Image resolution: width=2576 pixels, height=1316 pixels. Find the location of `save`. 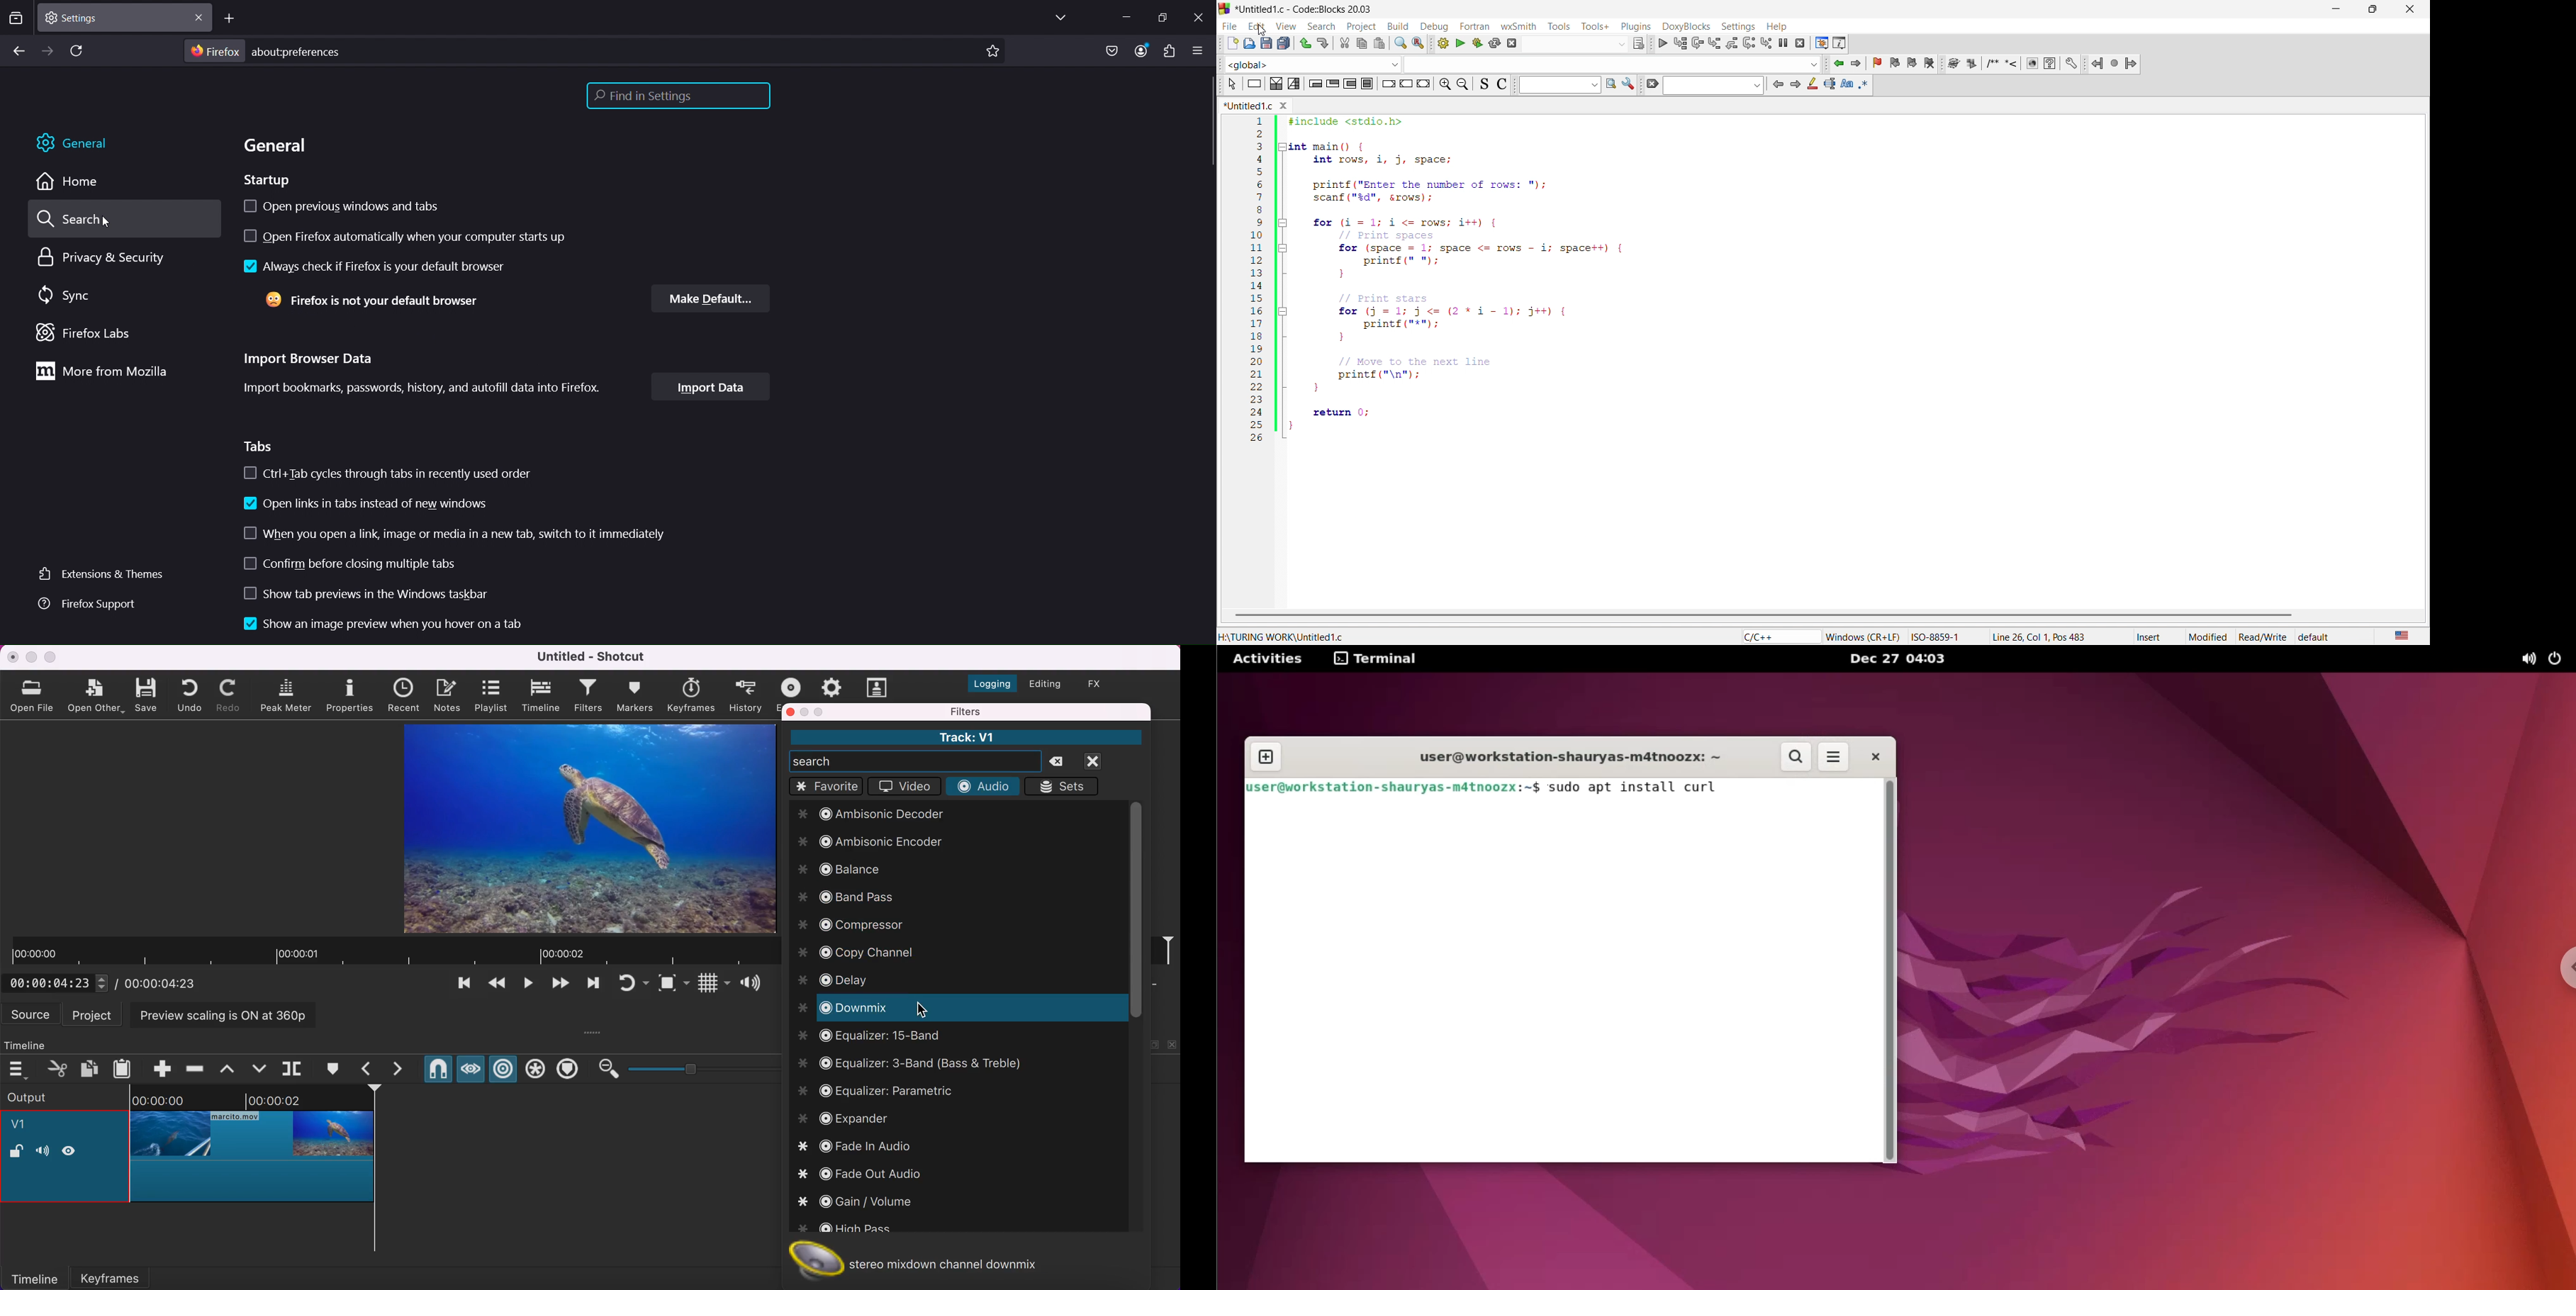

save is located at coordinates (148, 694).